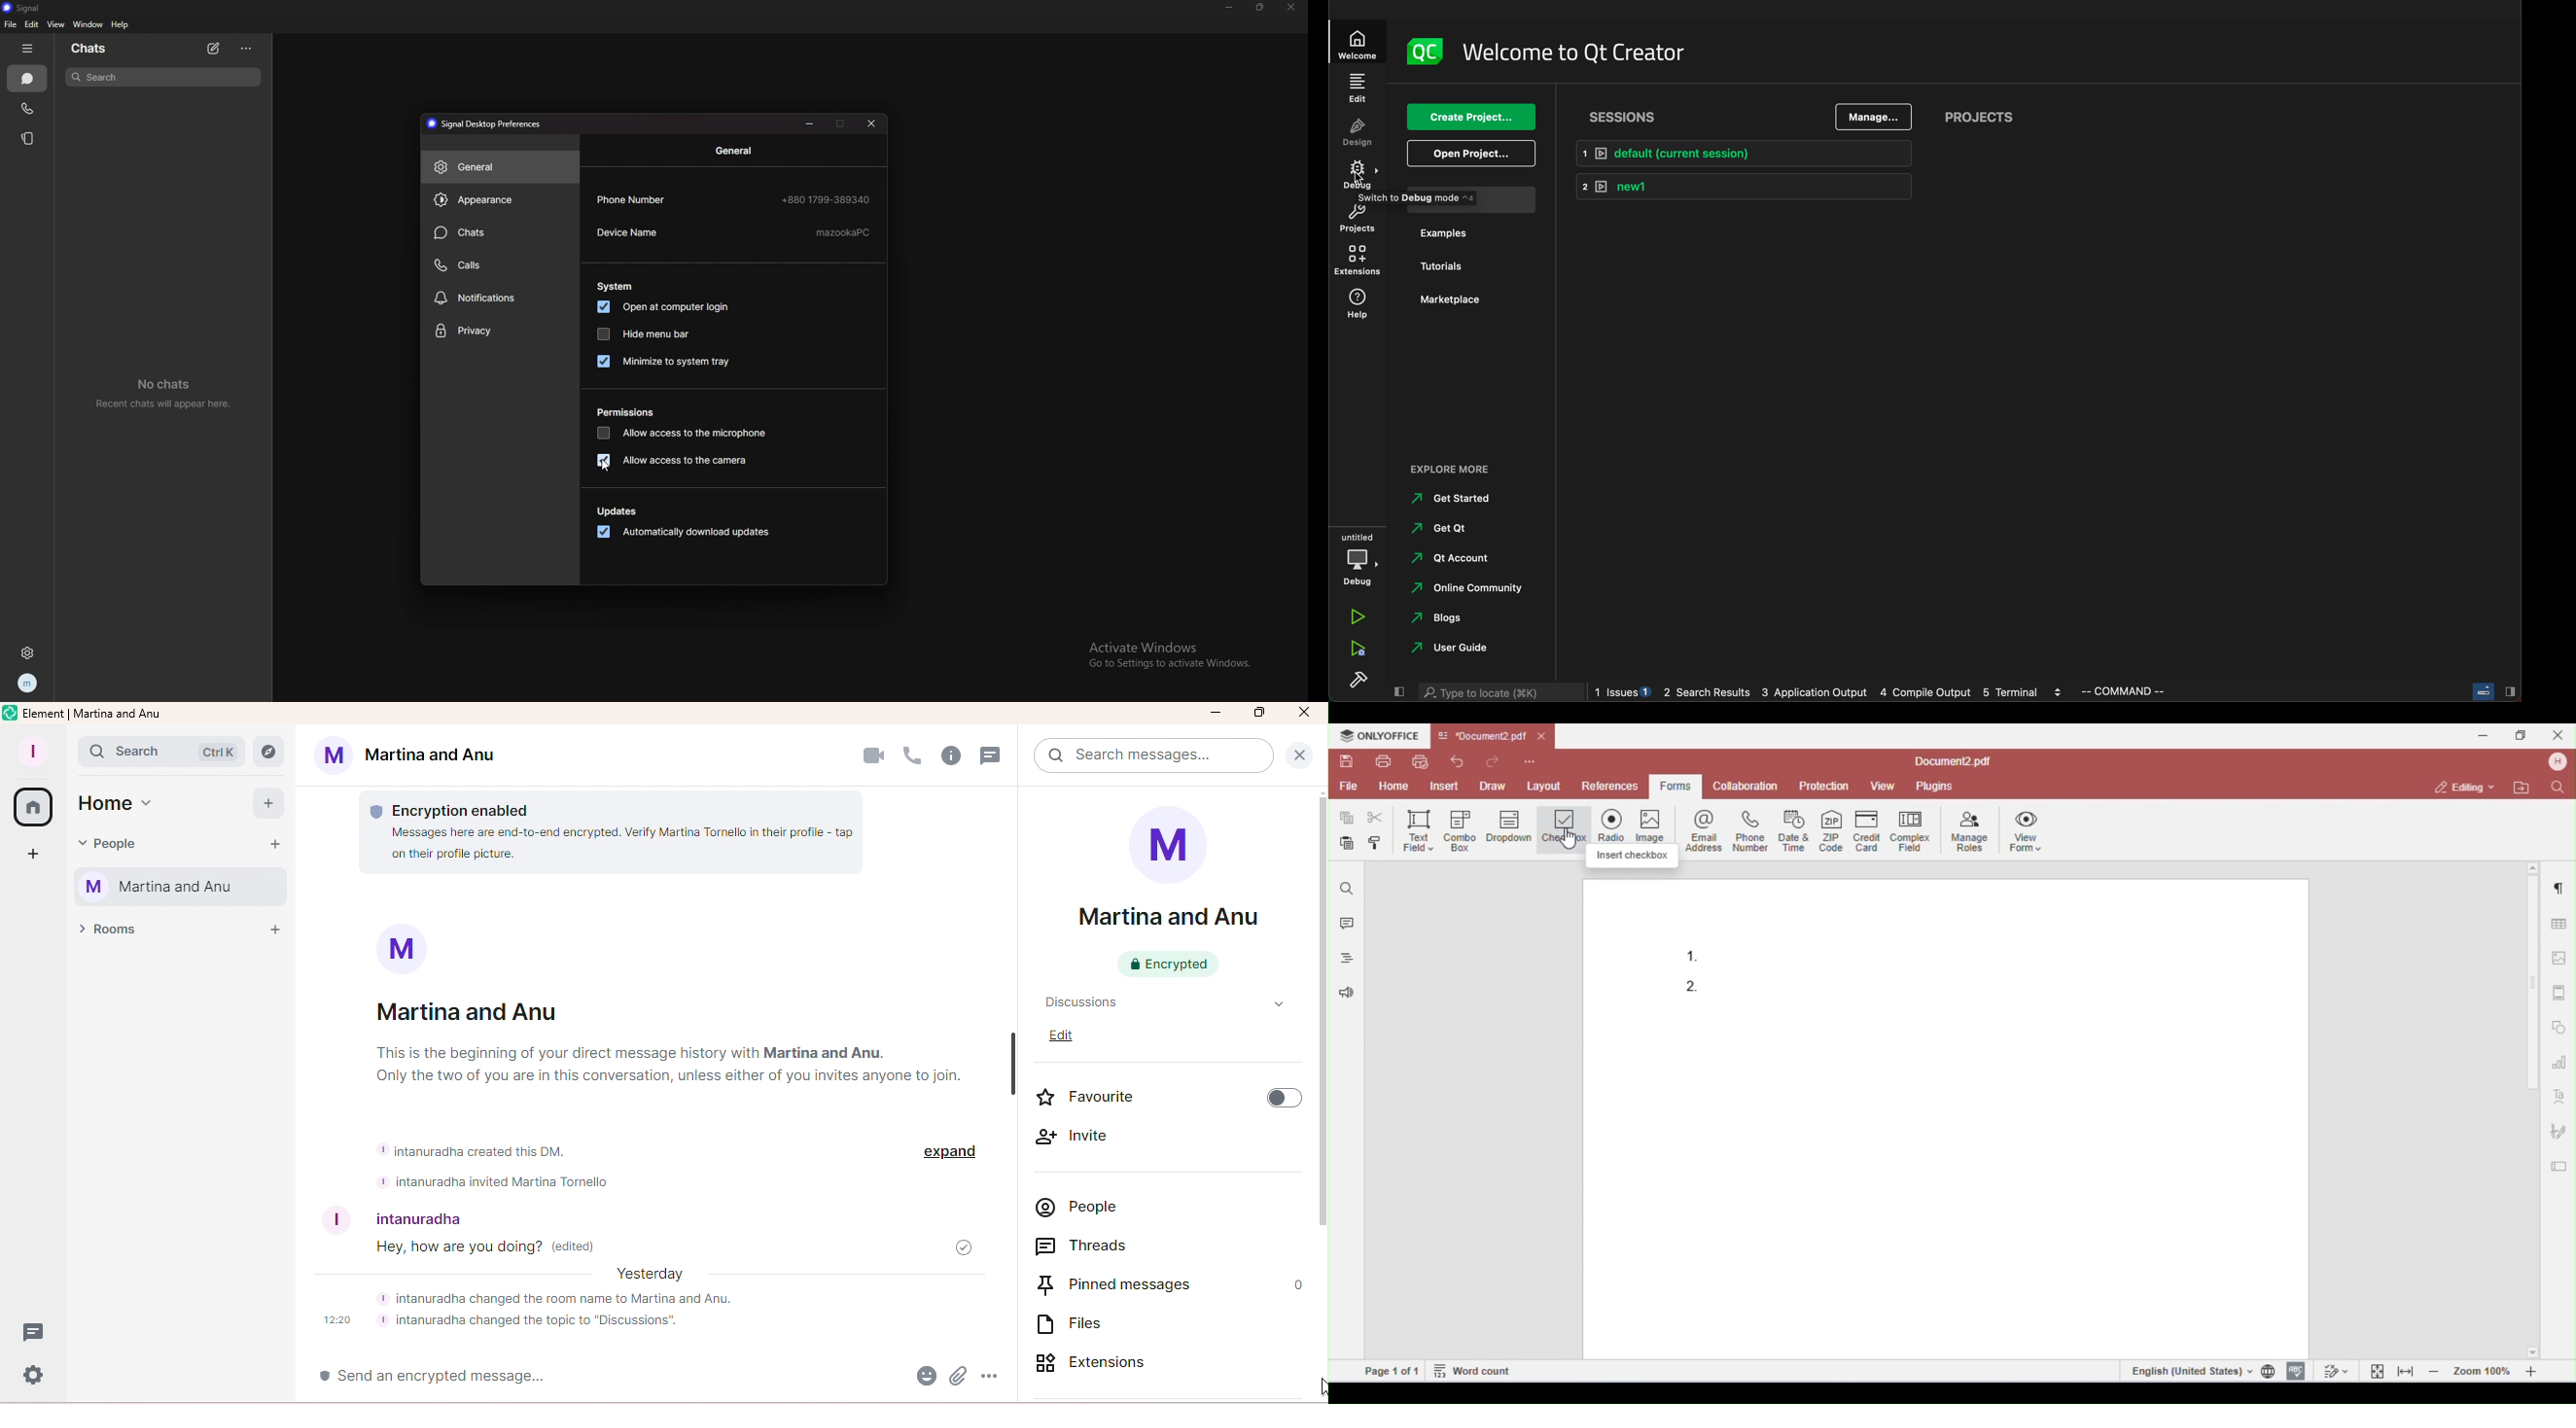 This screenshot has height=1428, width=2576. What do you see at coordinates (1168, 896) in the screenshot?
I see `Room name ` at bounding box center [1168, 896].